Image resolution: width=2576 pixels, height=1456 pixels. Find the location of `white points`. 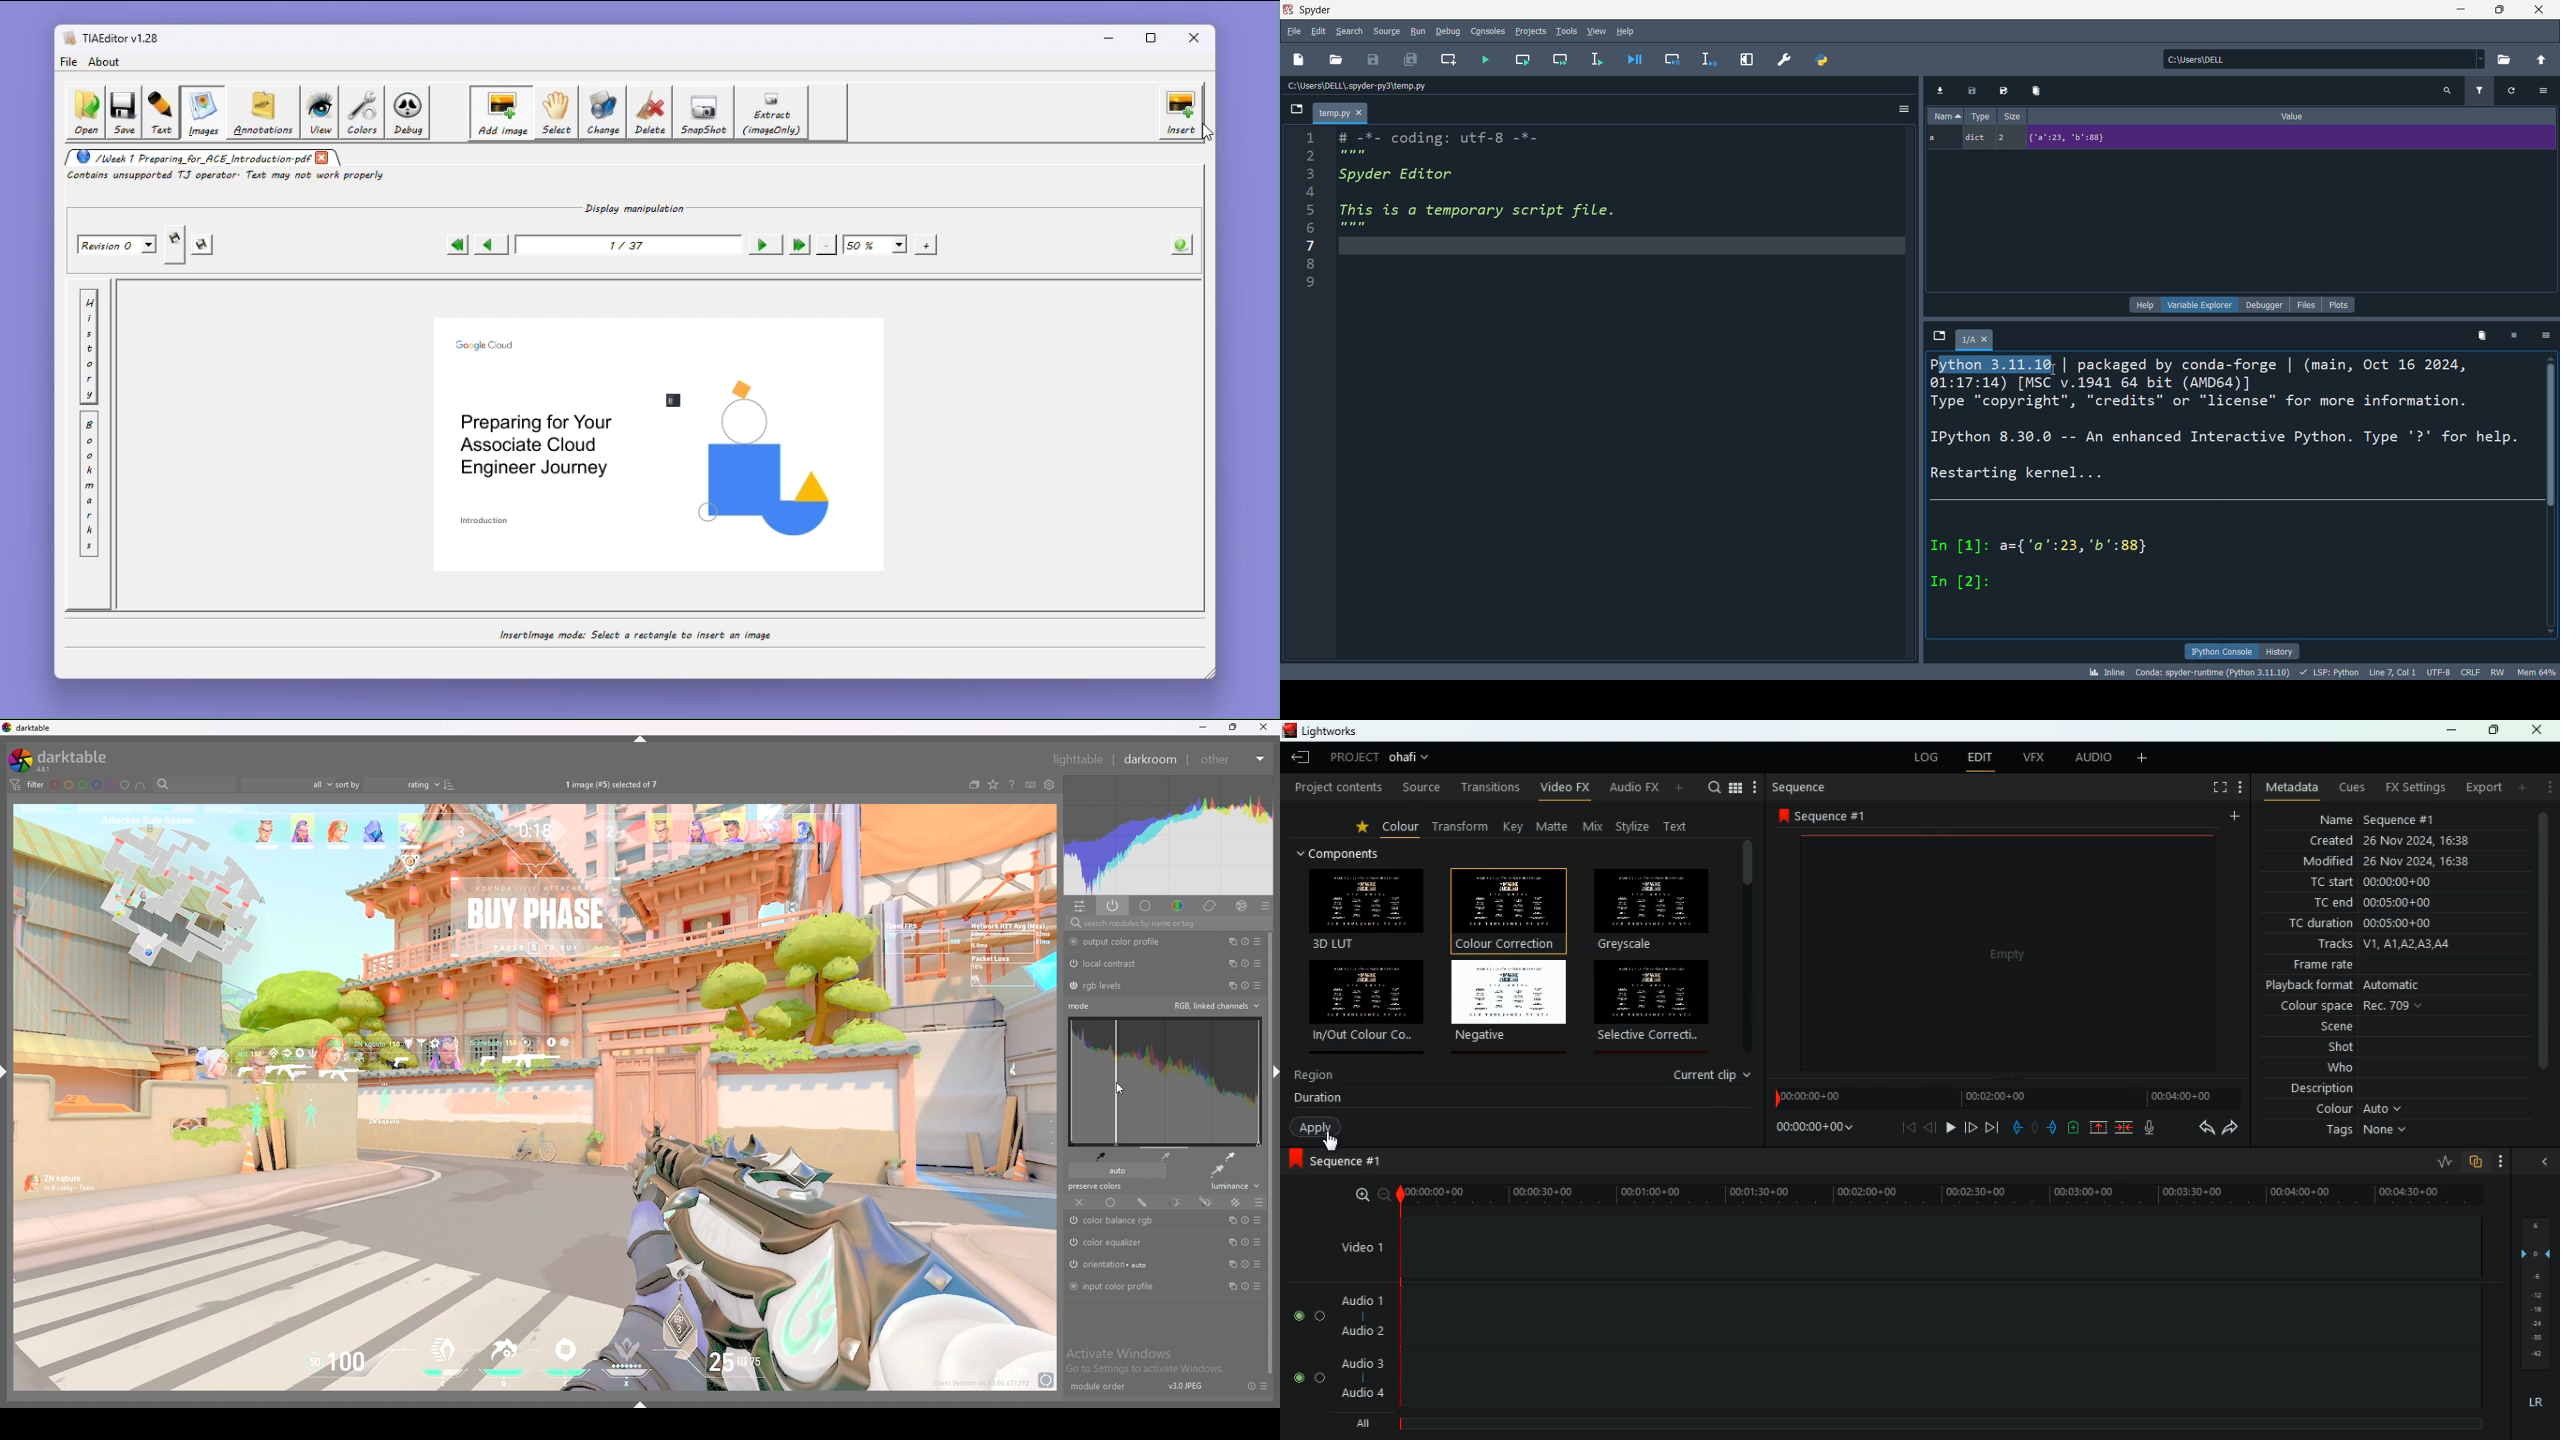

white points is located at coordinates (1229, 1156).